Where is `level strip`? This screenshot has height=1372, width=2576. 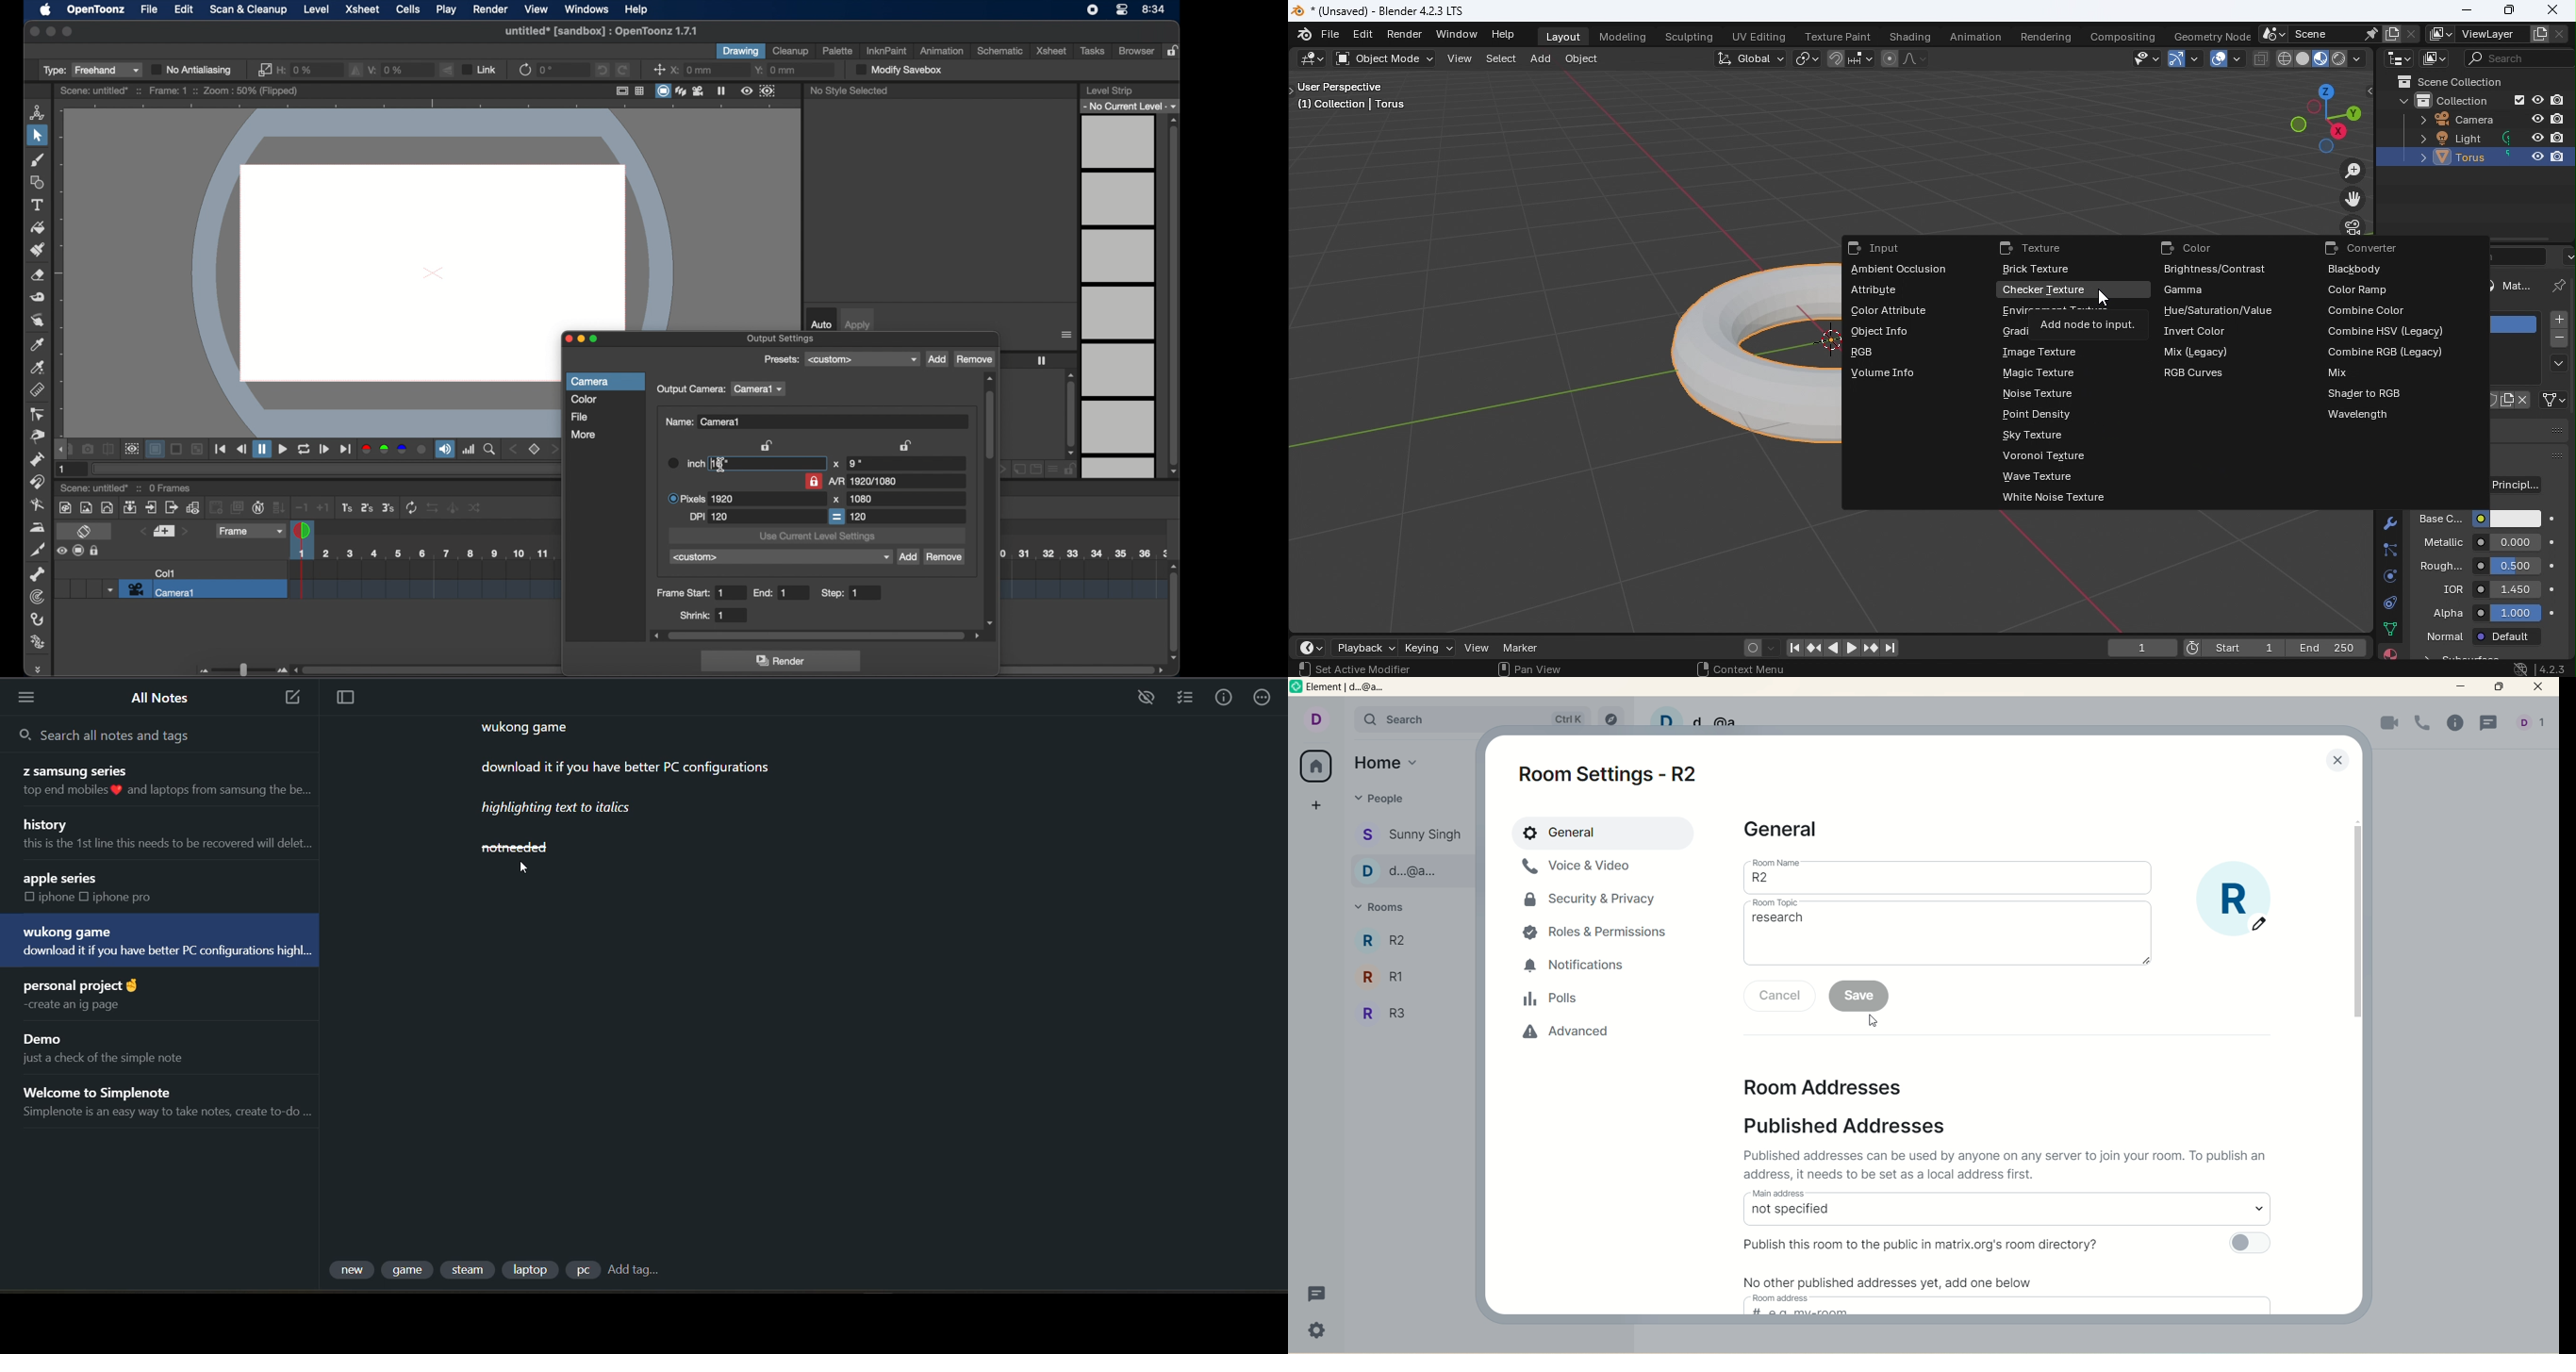 level strip is located at coordinates (1109, 90).